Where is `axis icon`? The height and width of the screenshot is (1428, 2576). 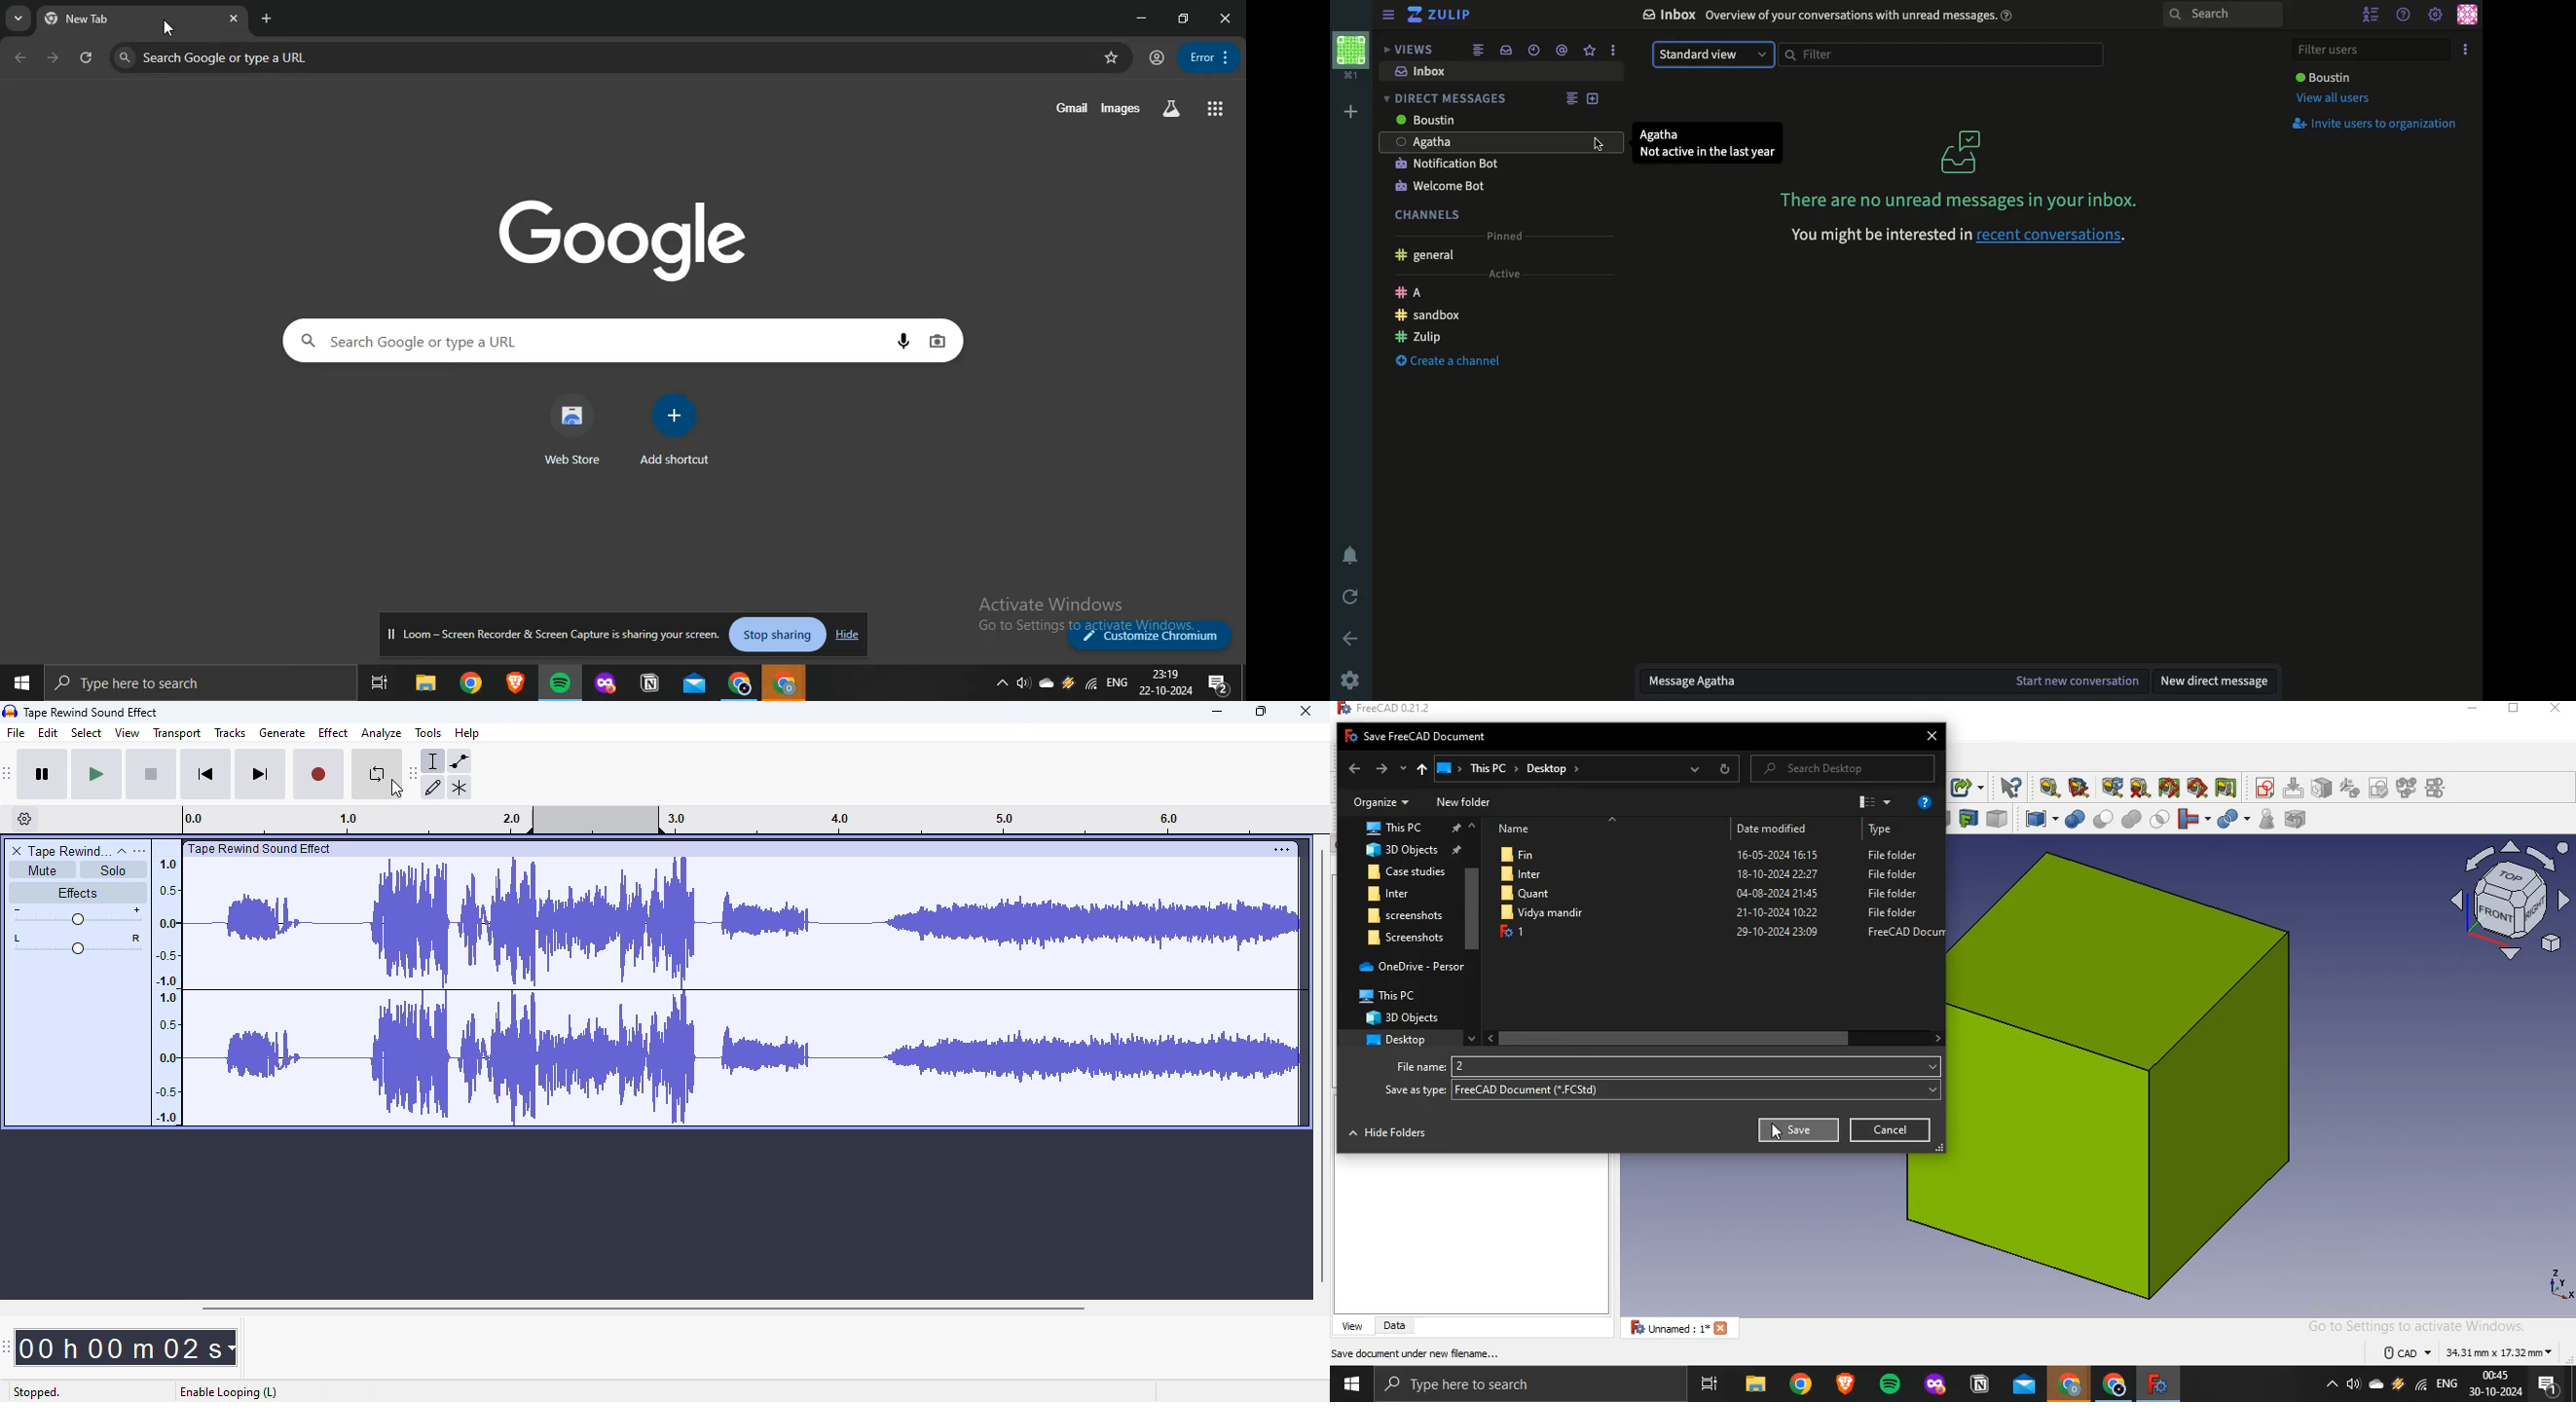 axis icon is located at coordinates (2510, 901).